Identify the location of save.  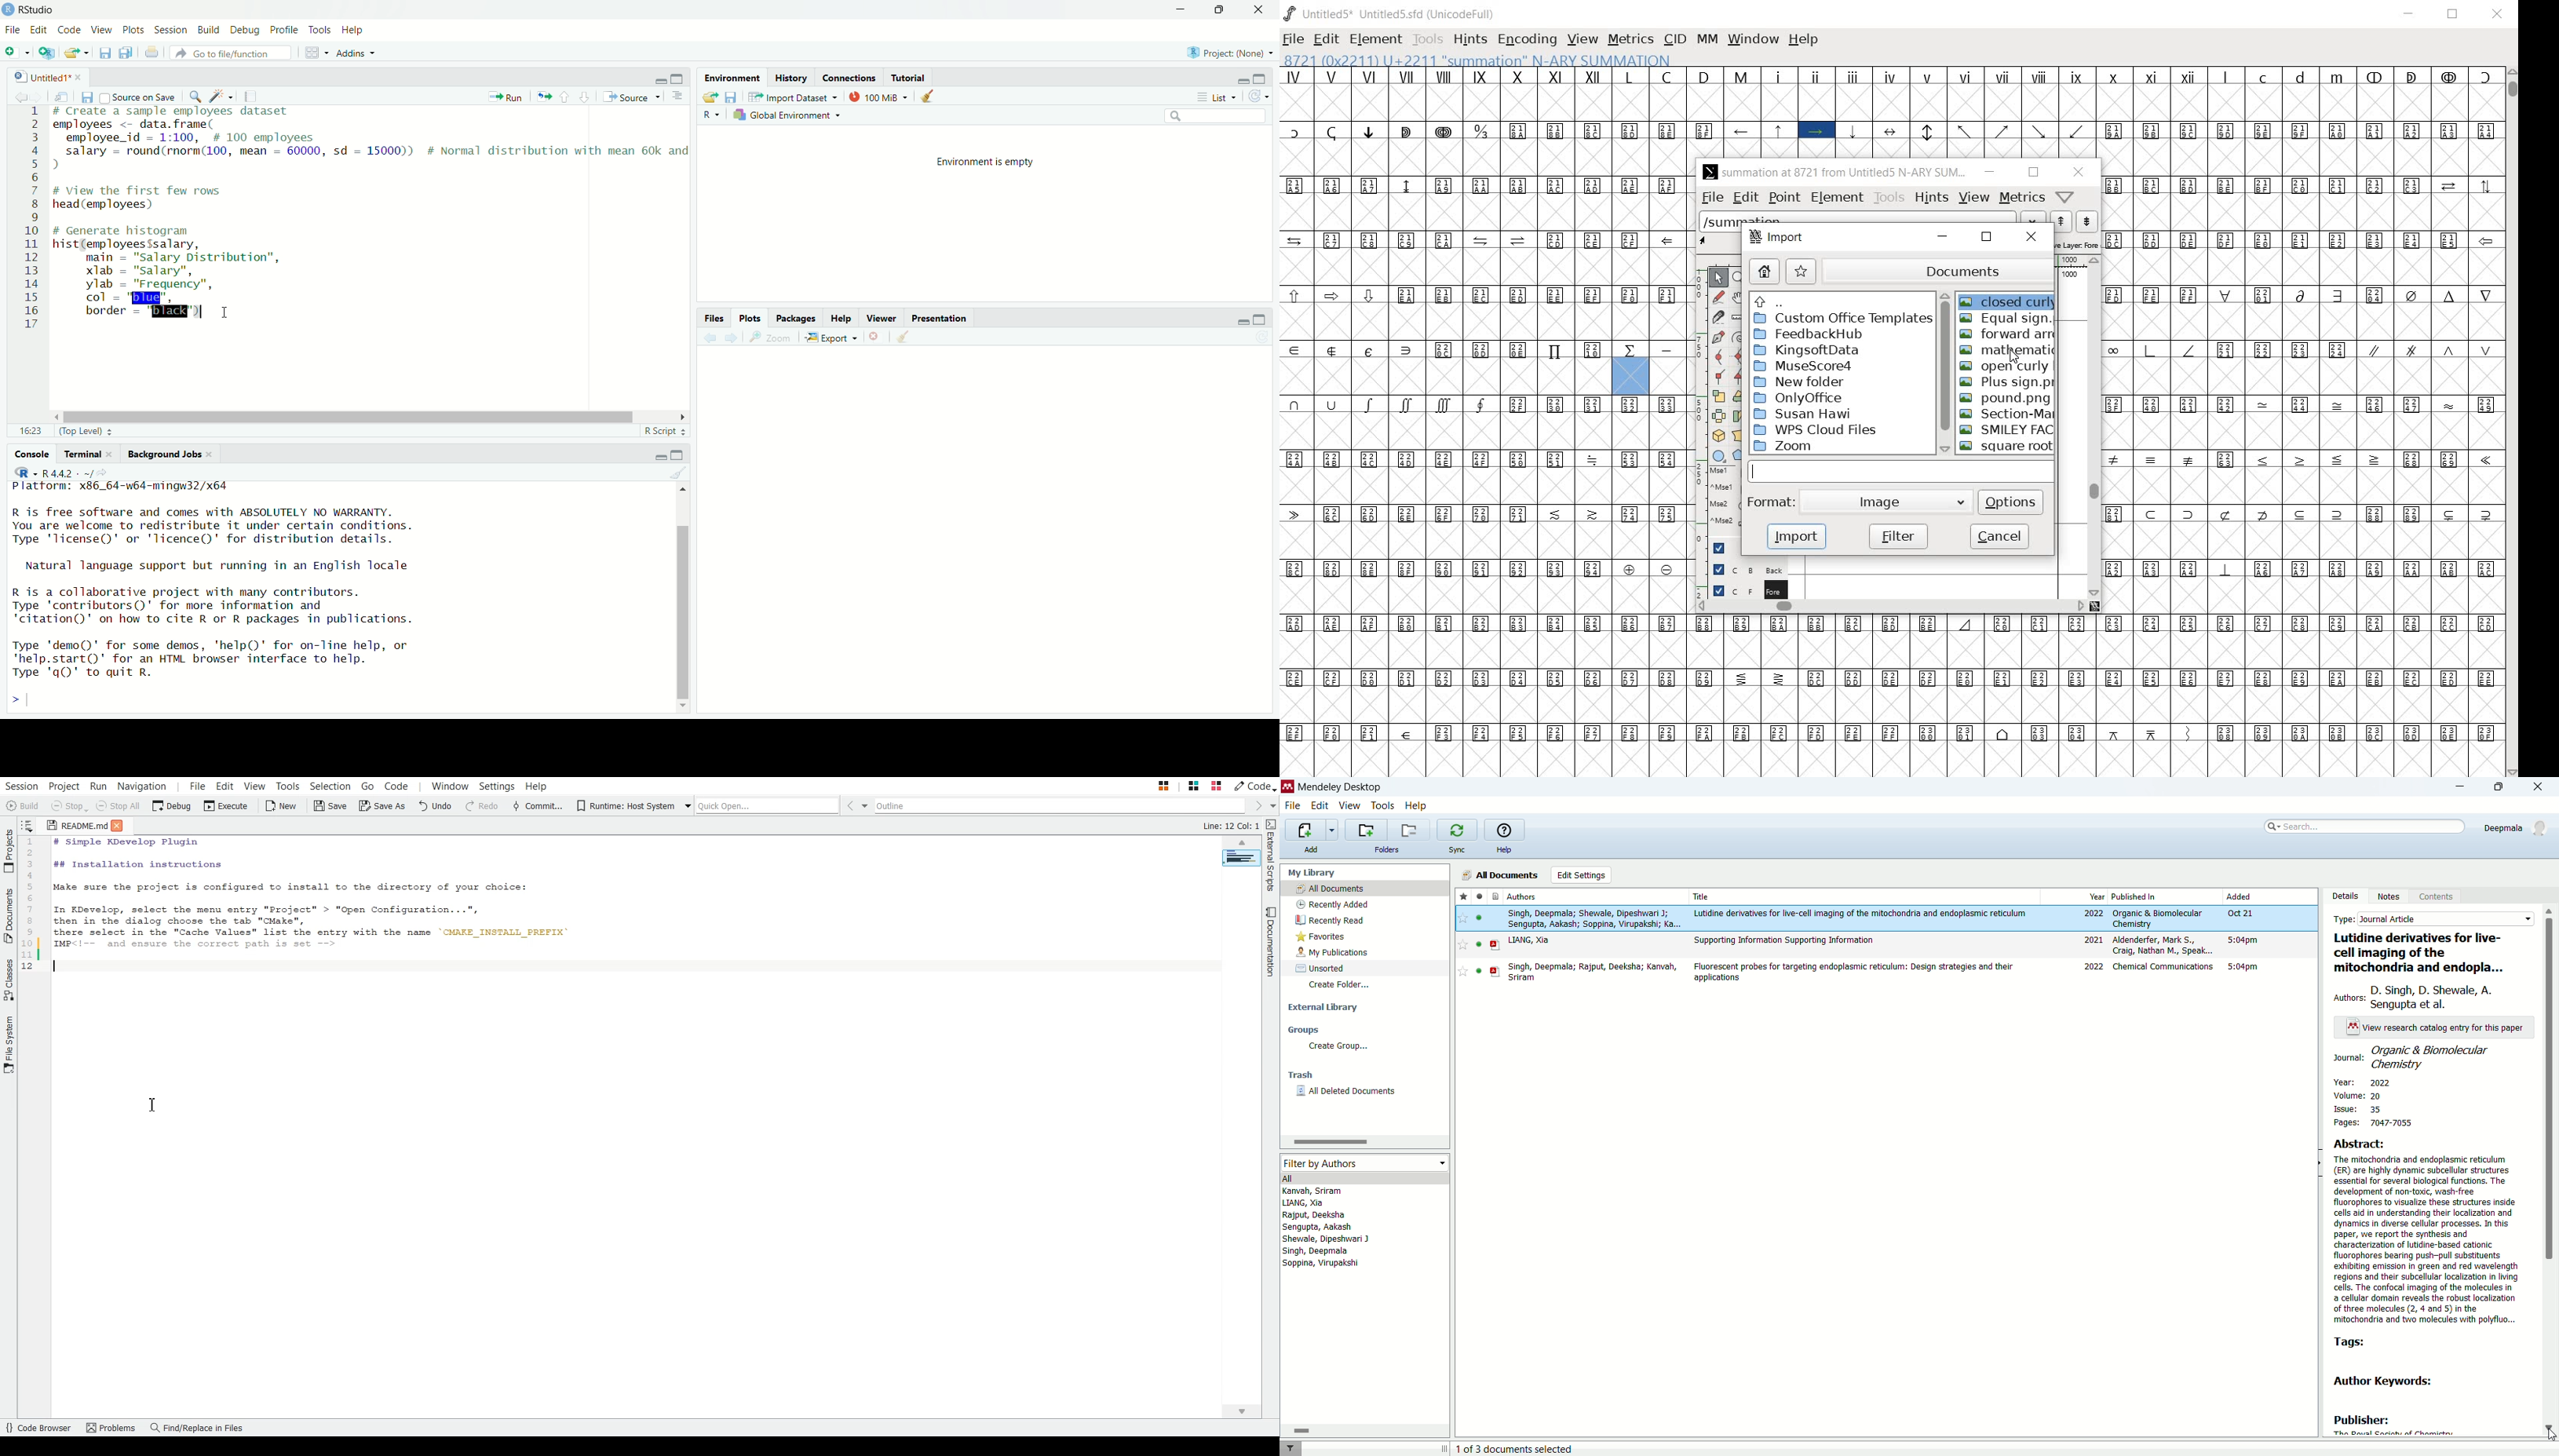
(105, 53).